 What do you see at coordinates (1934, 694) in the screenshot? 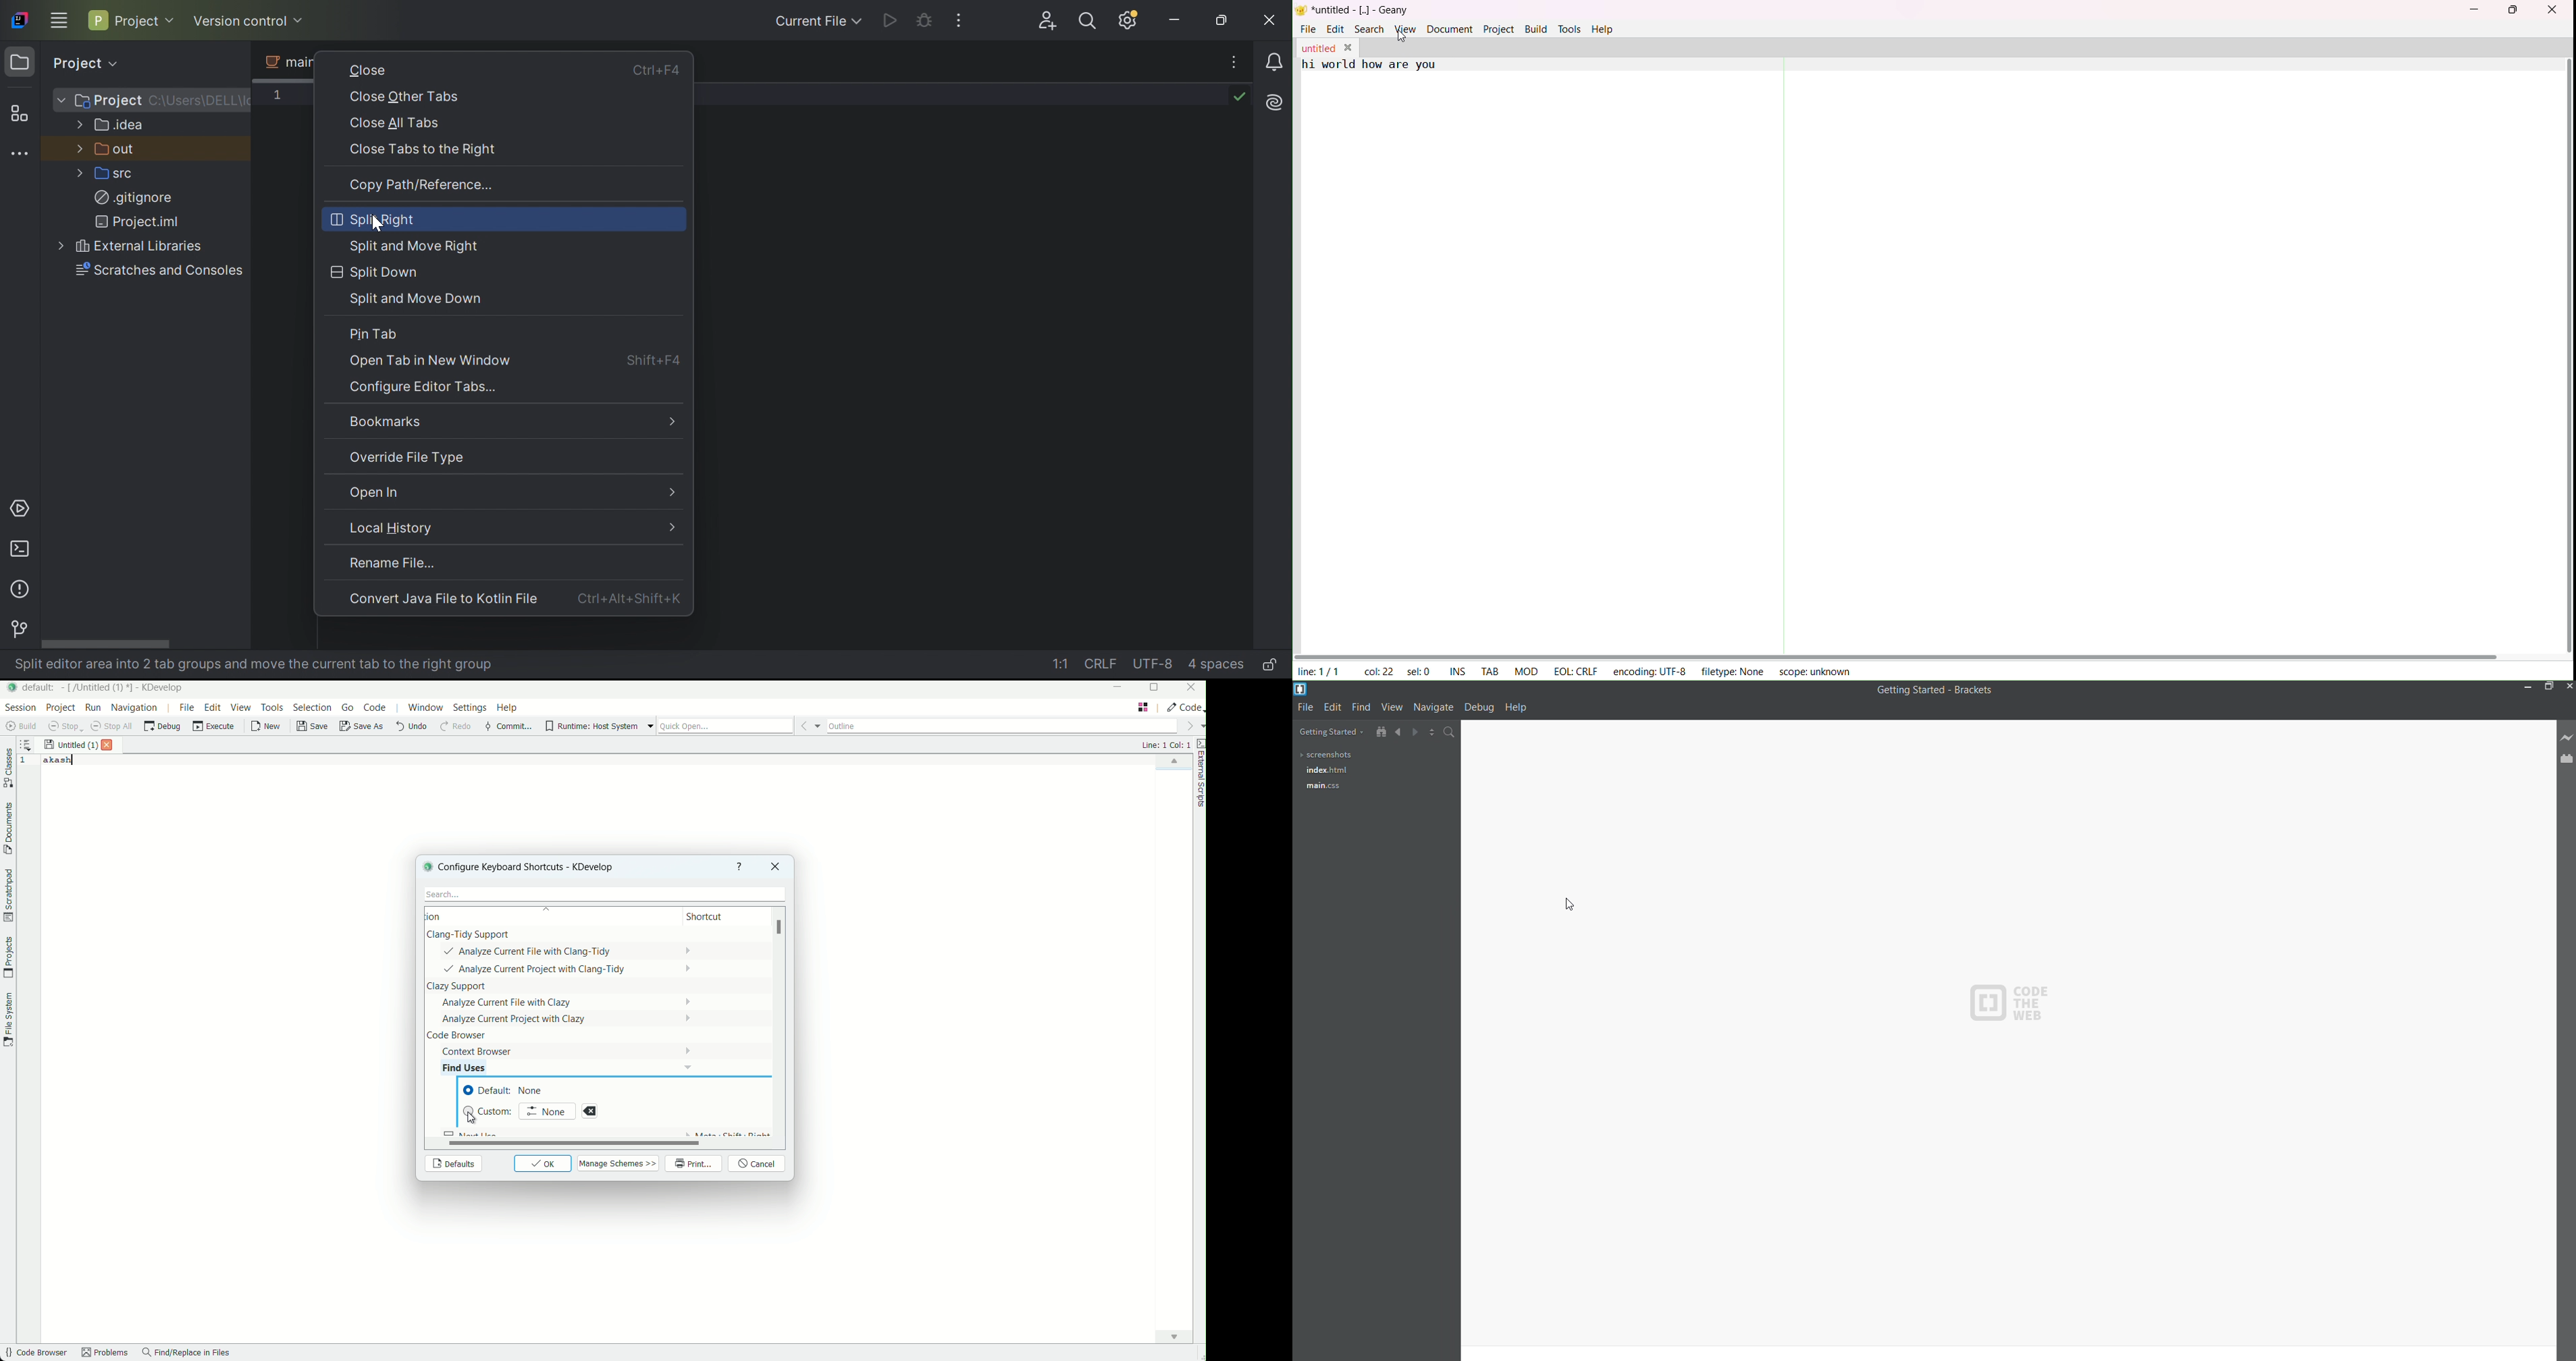
I see `title` at bounding box center [1934, 694].